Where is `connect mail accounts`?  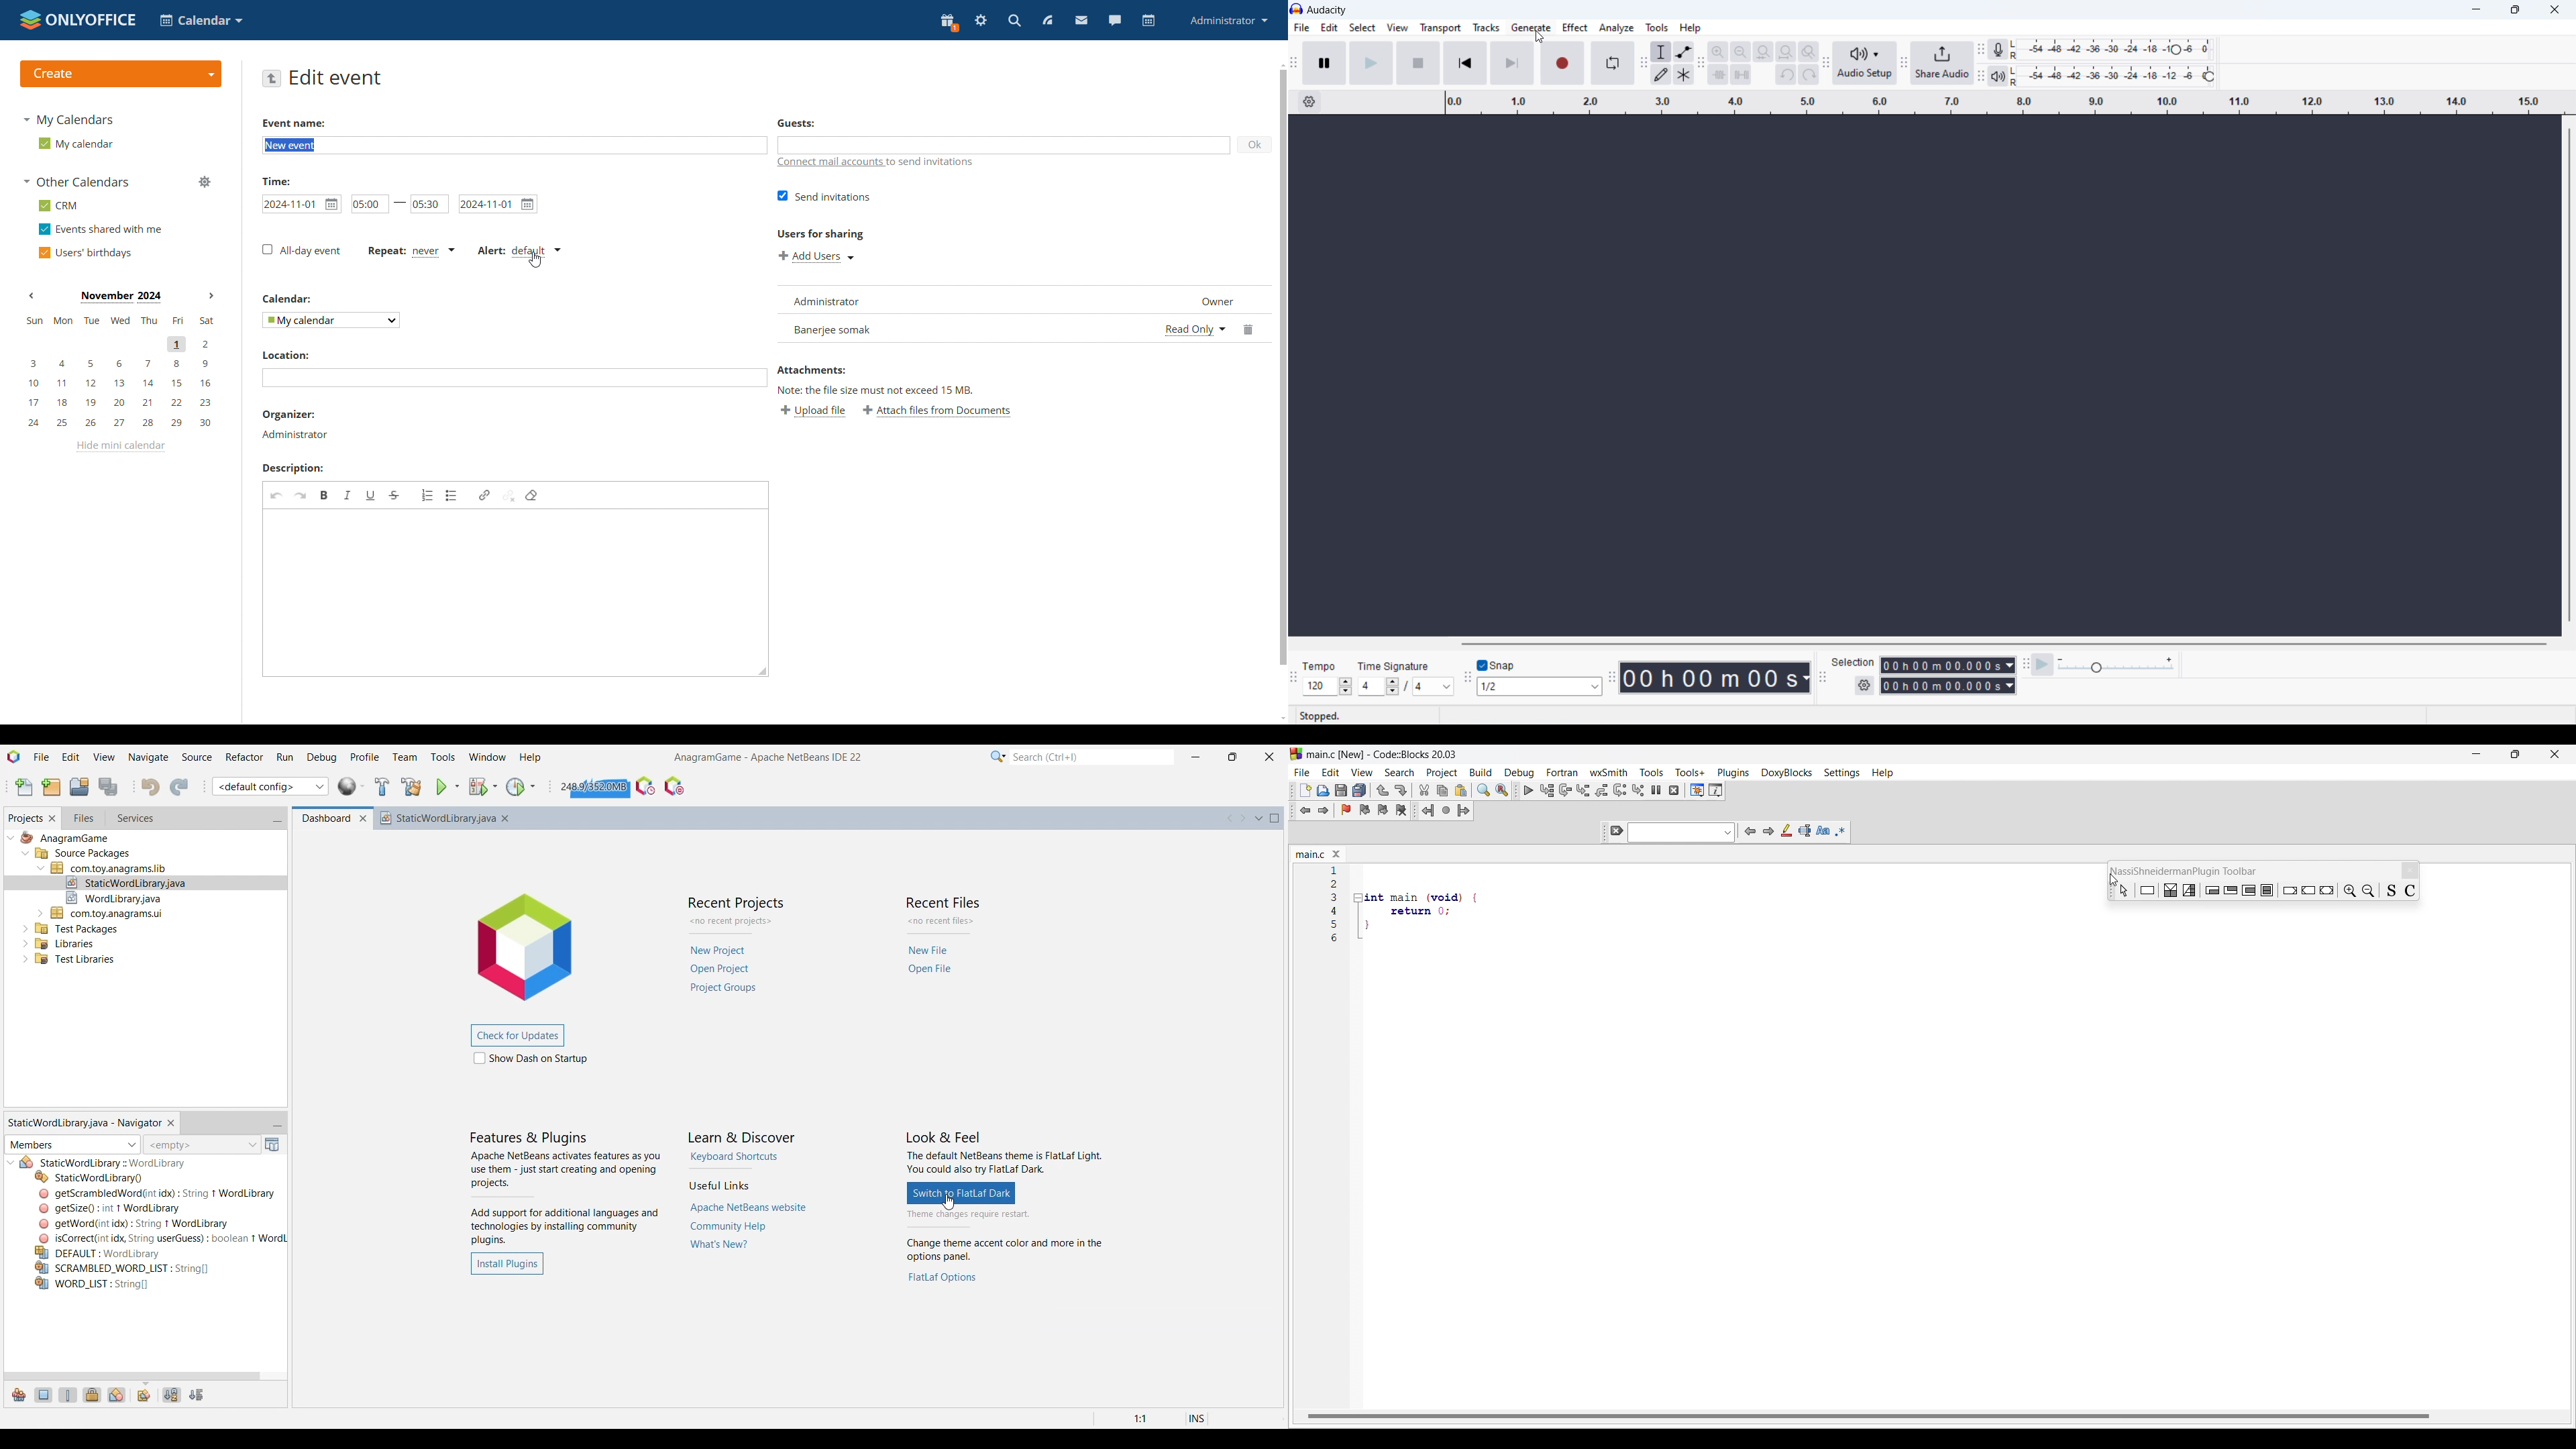
connect mail accounts is located at coordinates (830, 164).